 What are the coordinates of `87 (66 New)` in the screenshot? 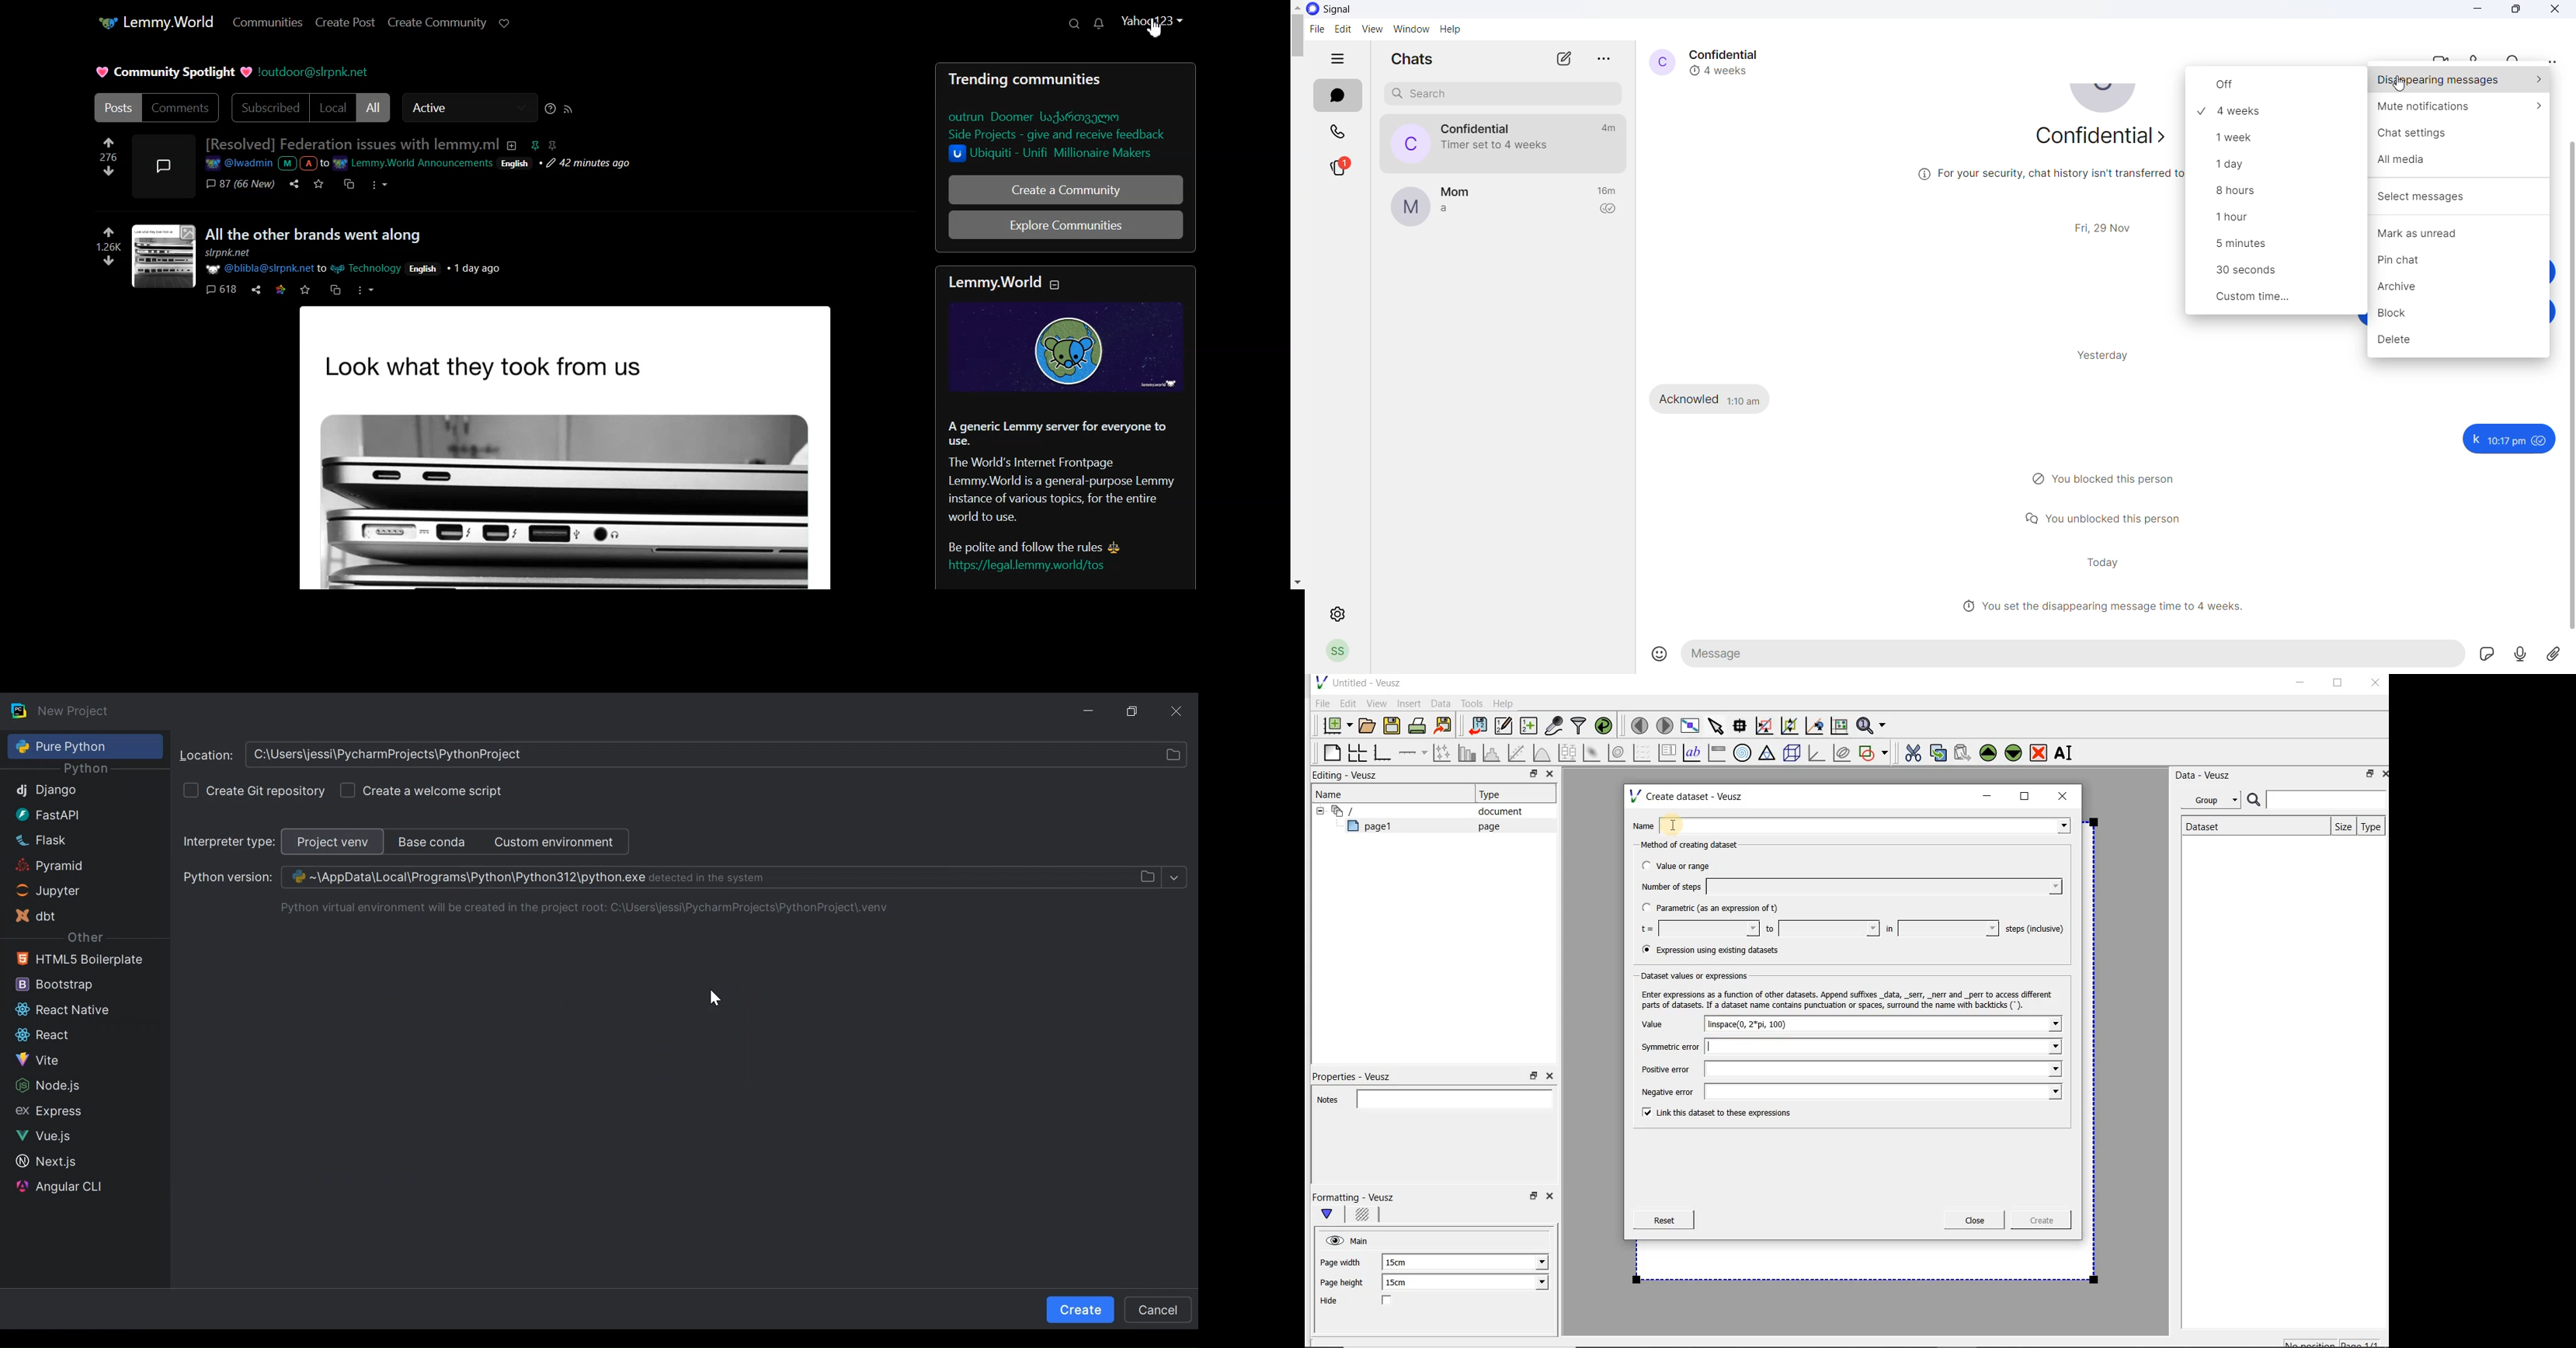 It's located at (239, 185).